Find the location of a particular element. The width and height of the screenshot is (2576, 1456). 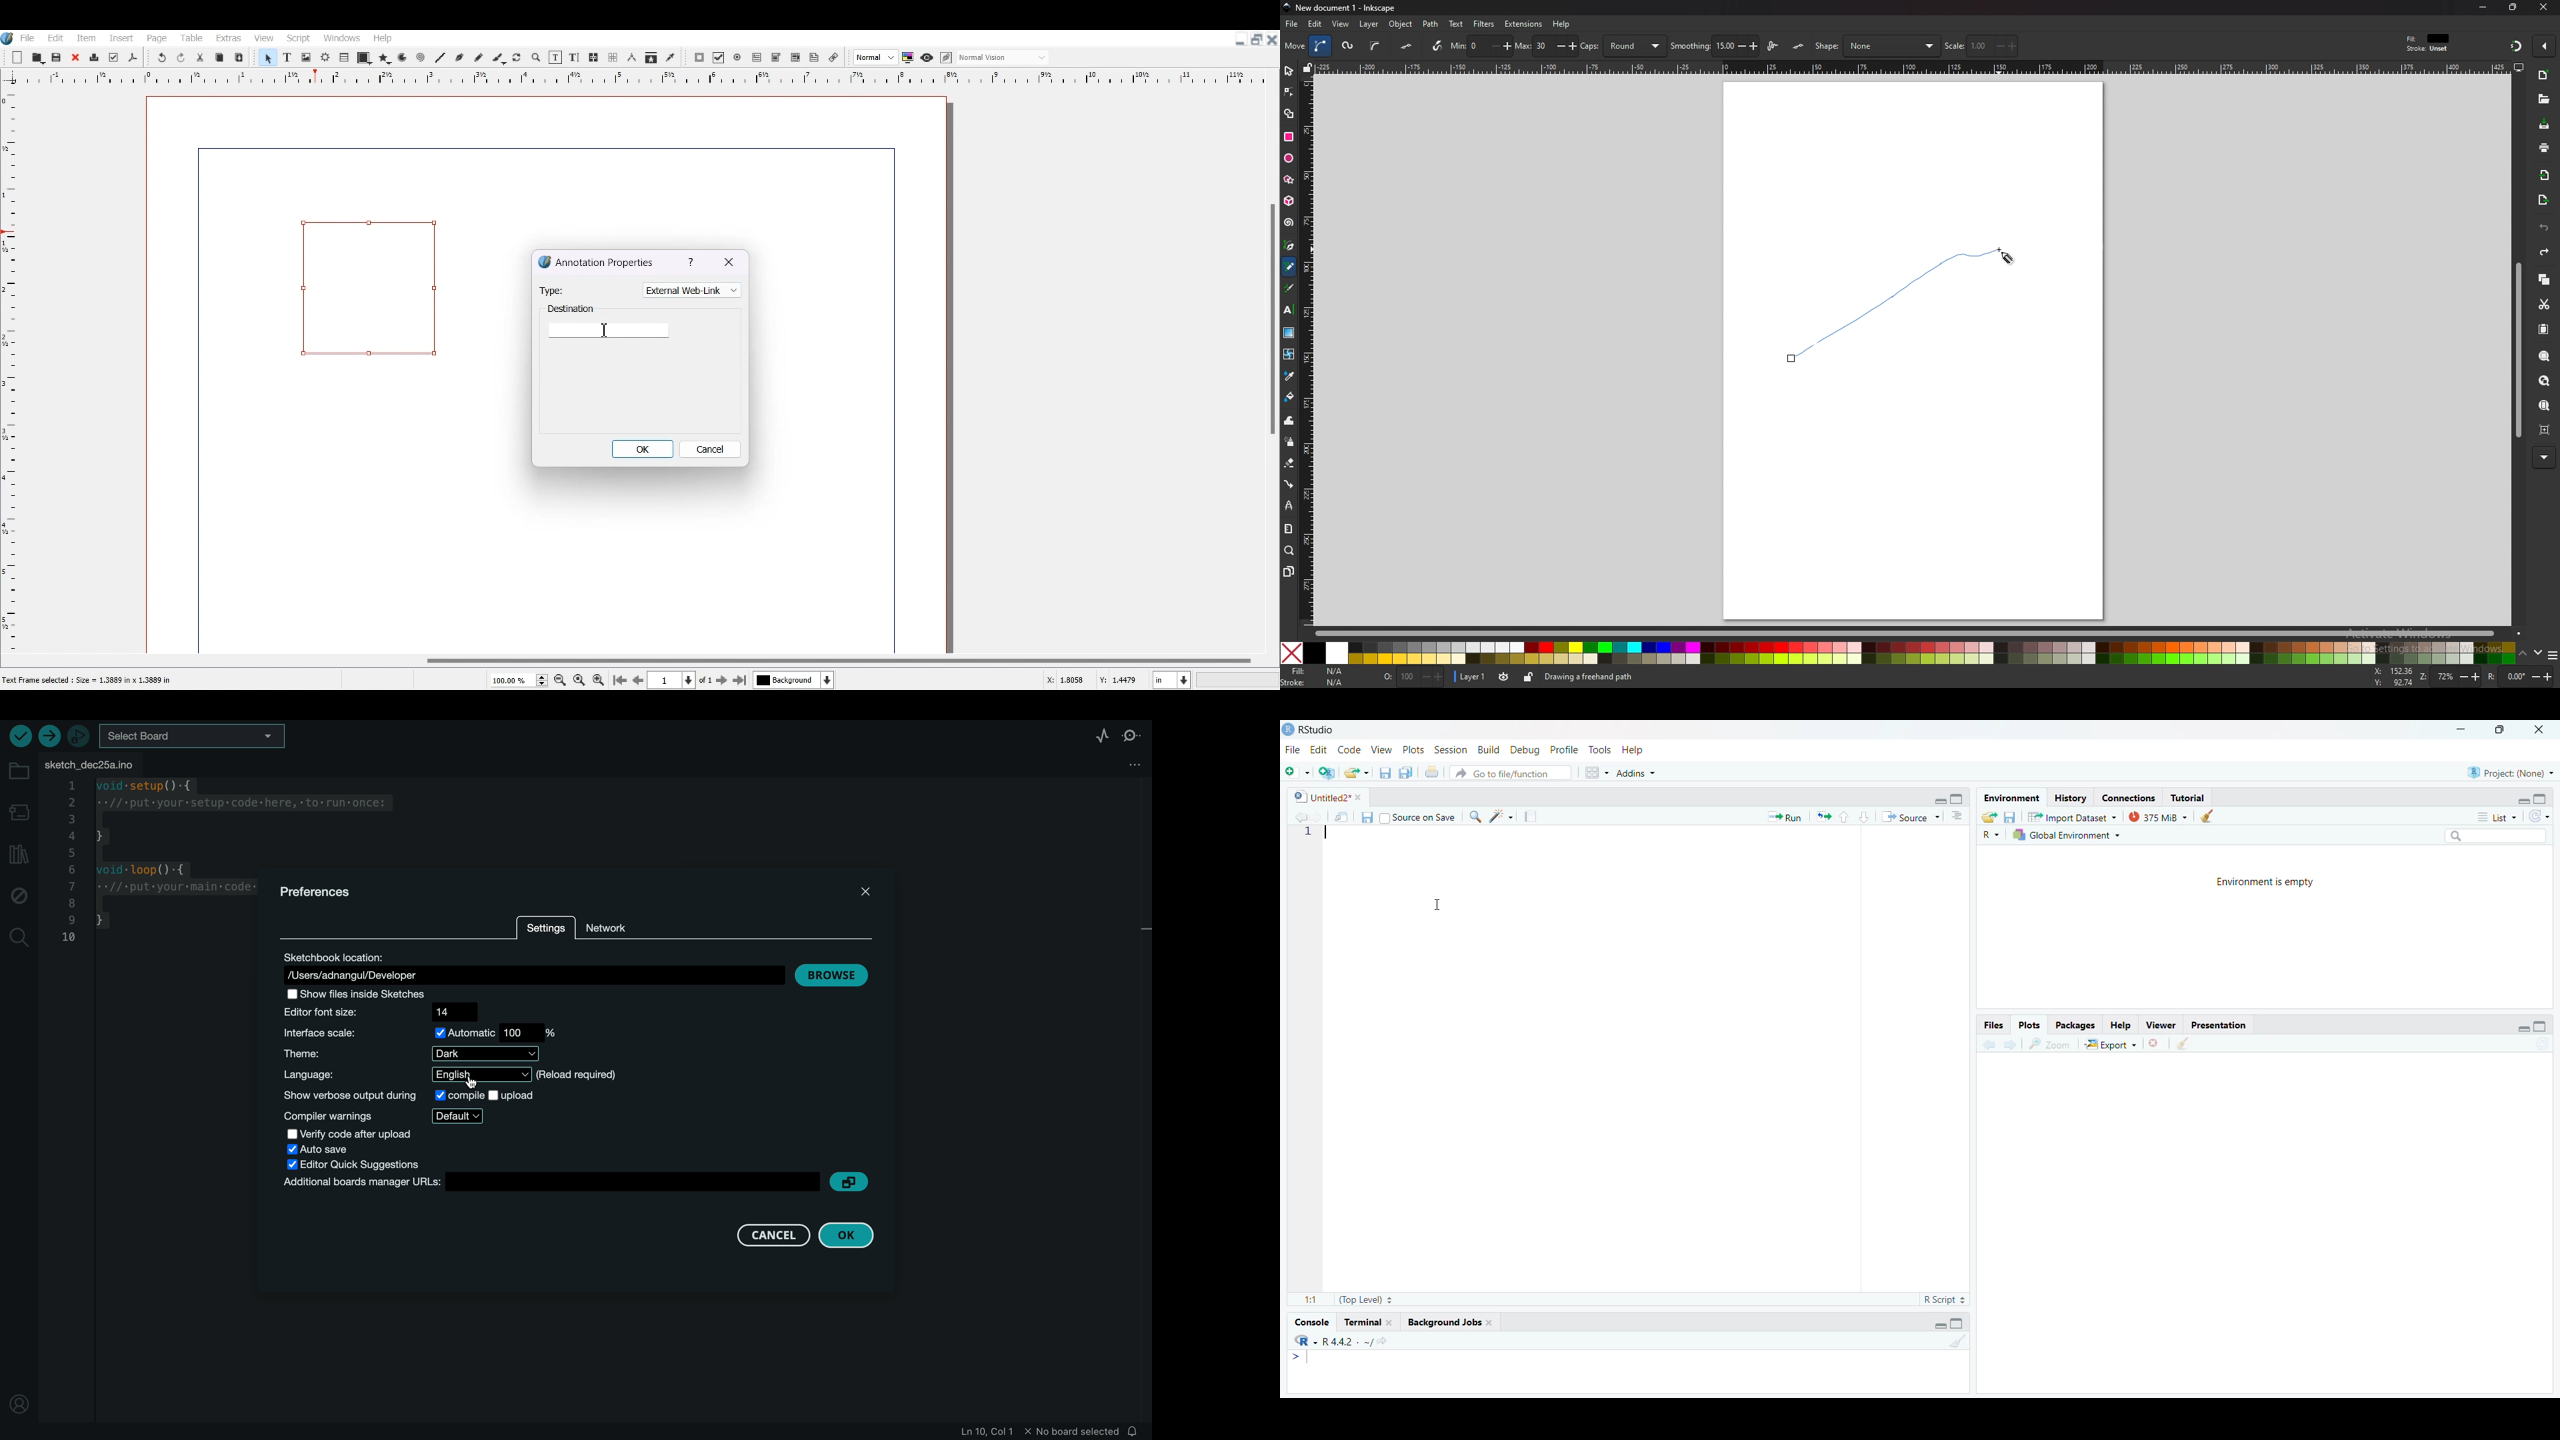

 Untitled2 is located at coordinates (1338, 797).